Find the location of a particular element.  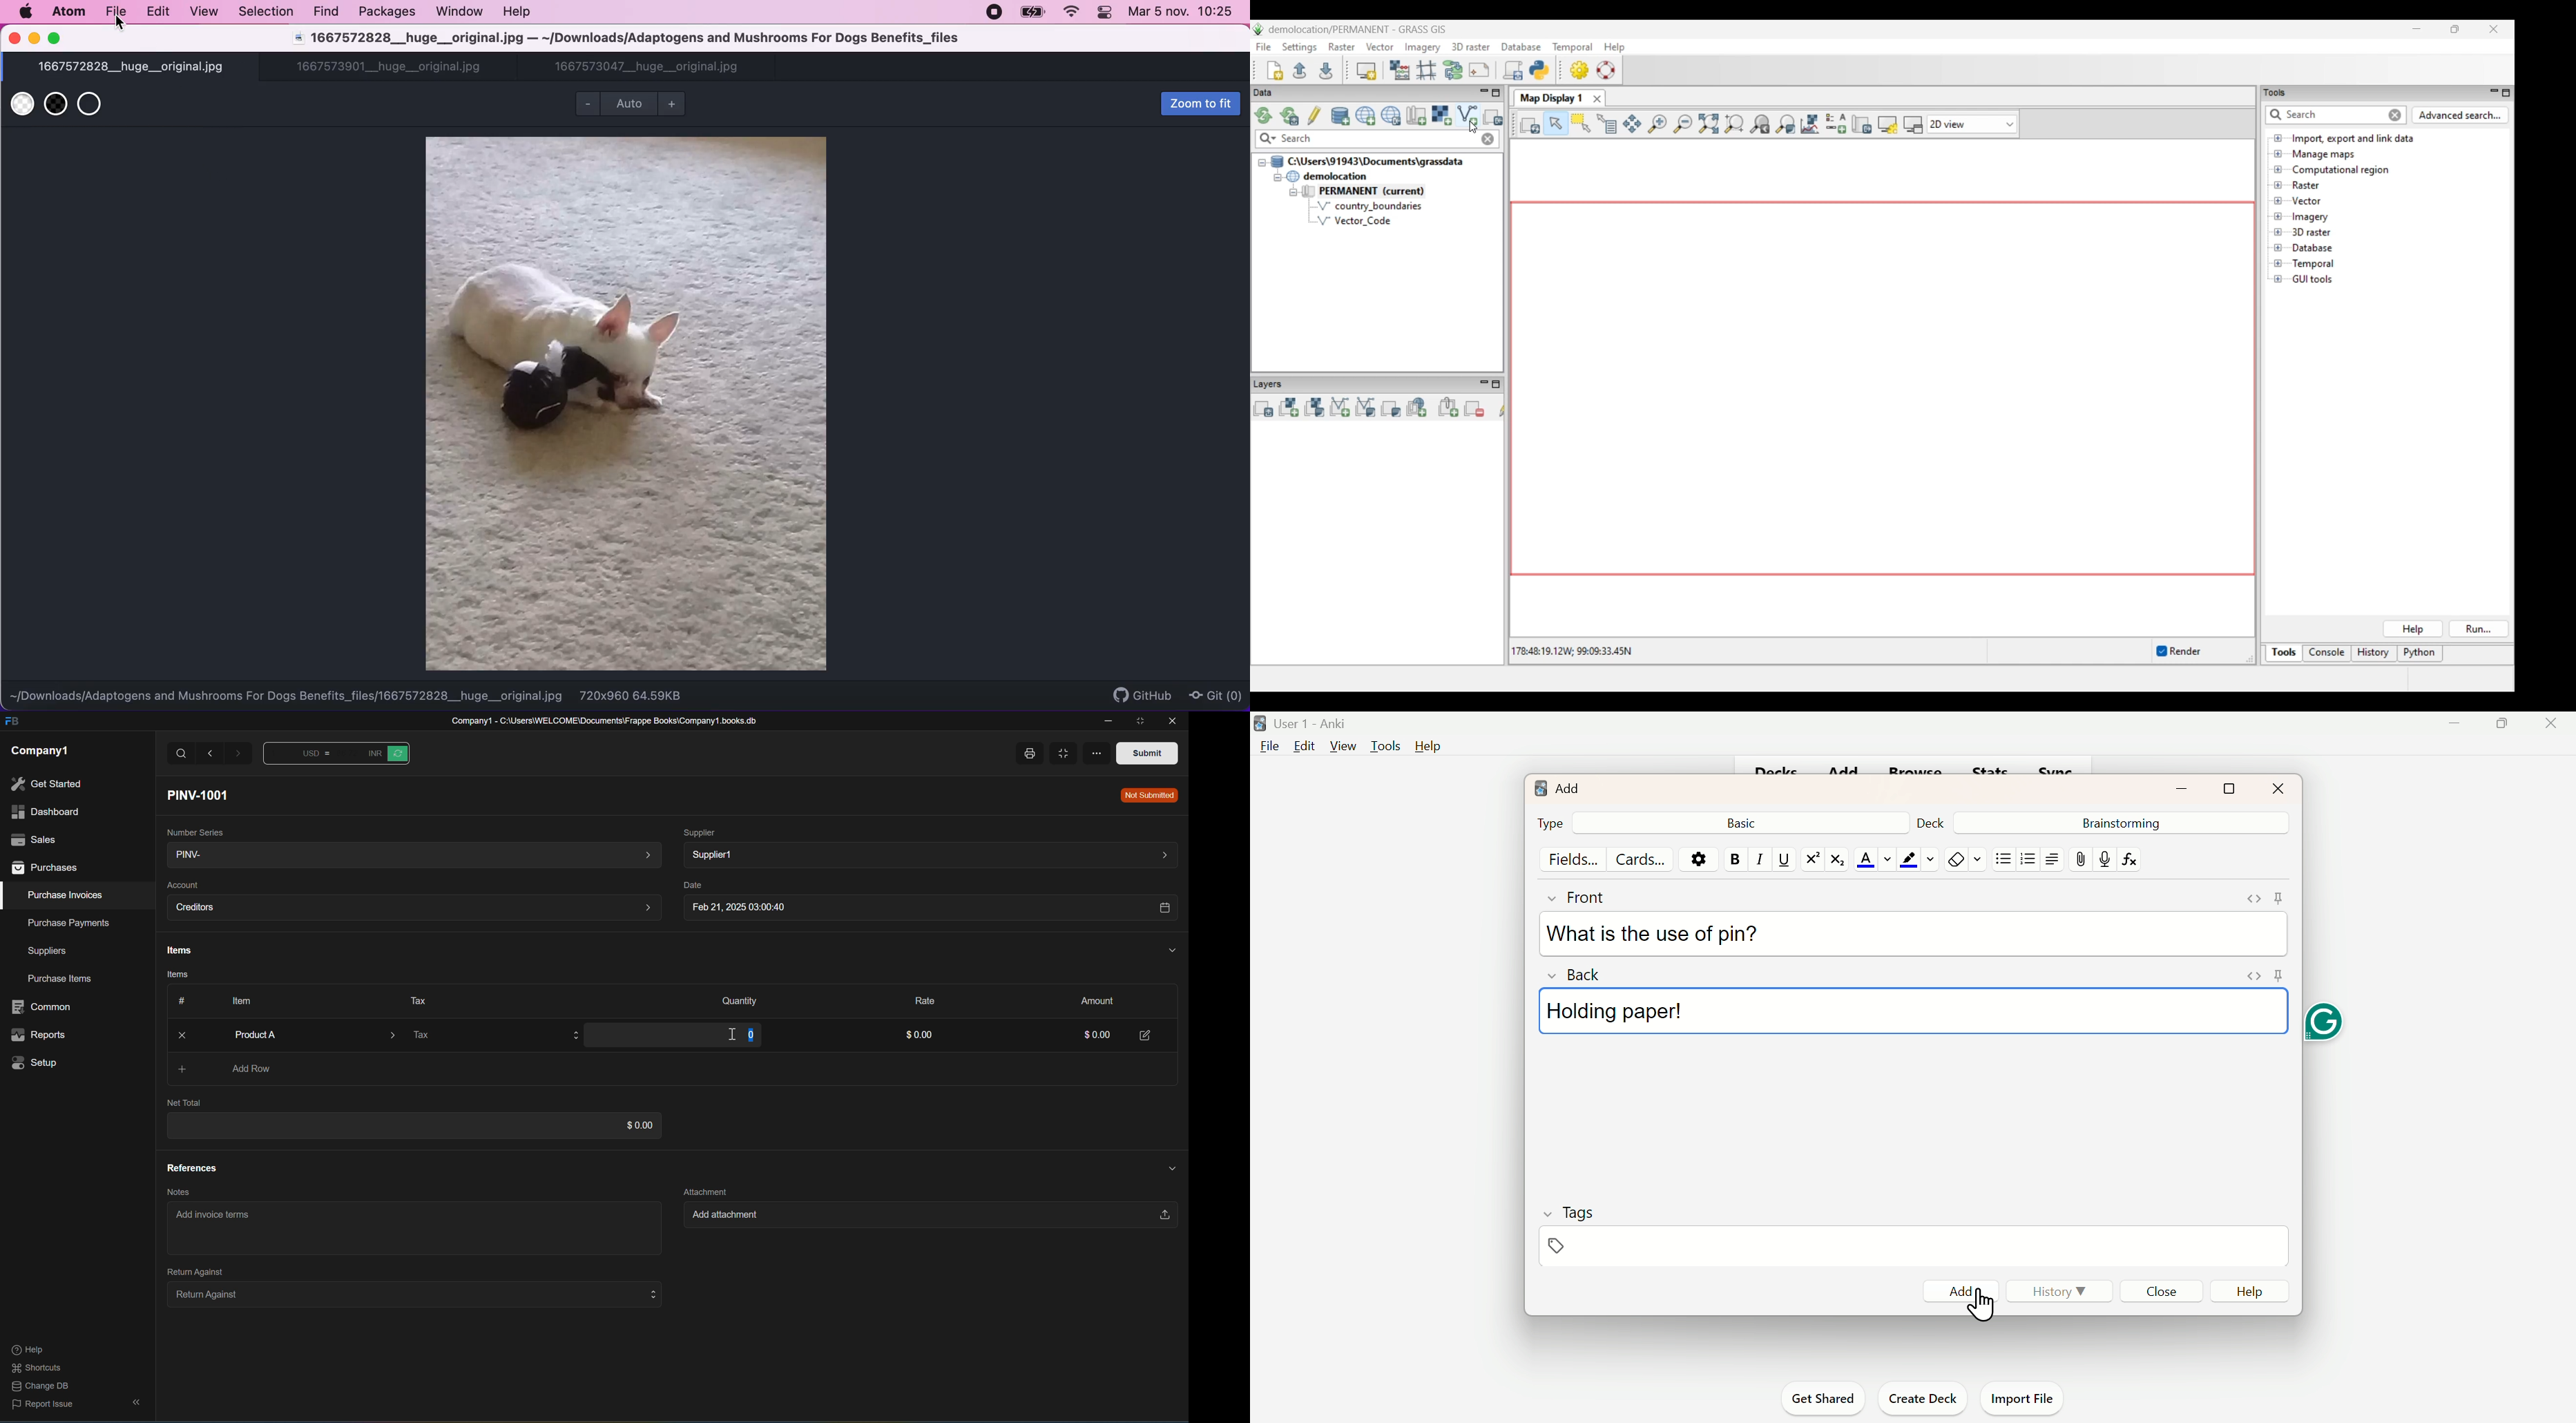

0.00 is located at coordinates (1089, 1036).